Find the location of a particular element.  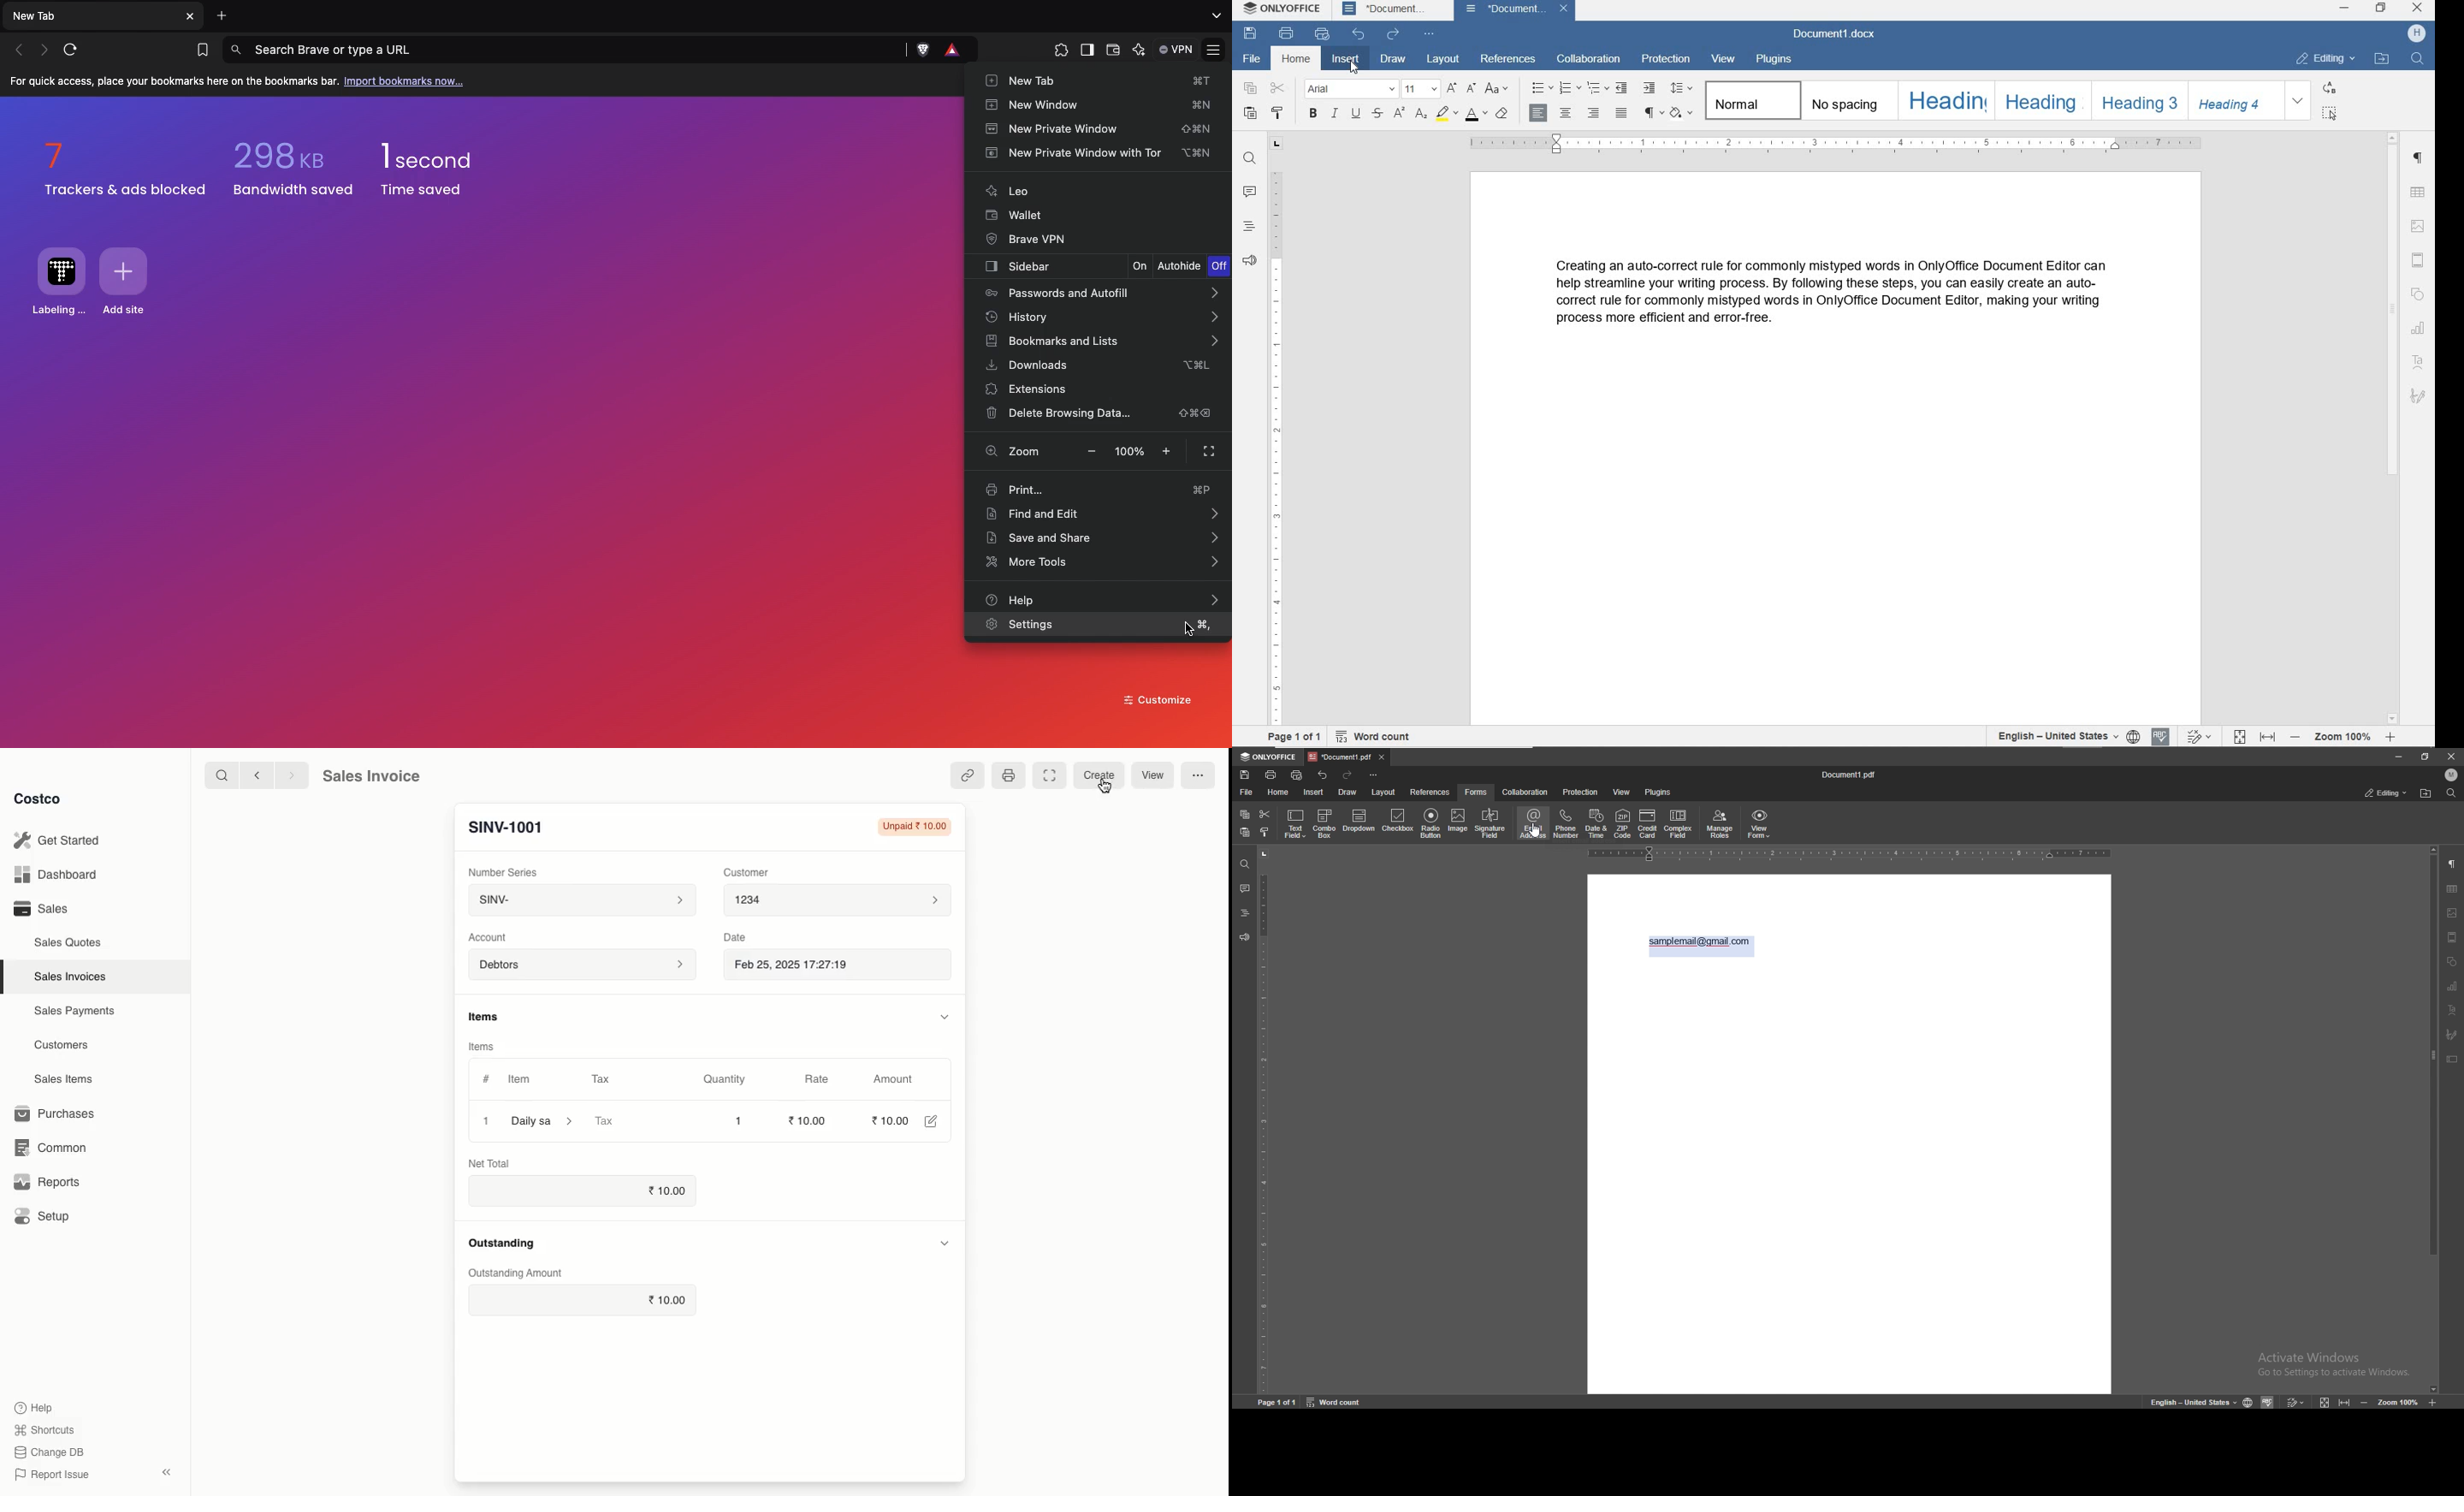

spell checking is located at coordinates (2158, 736).